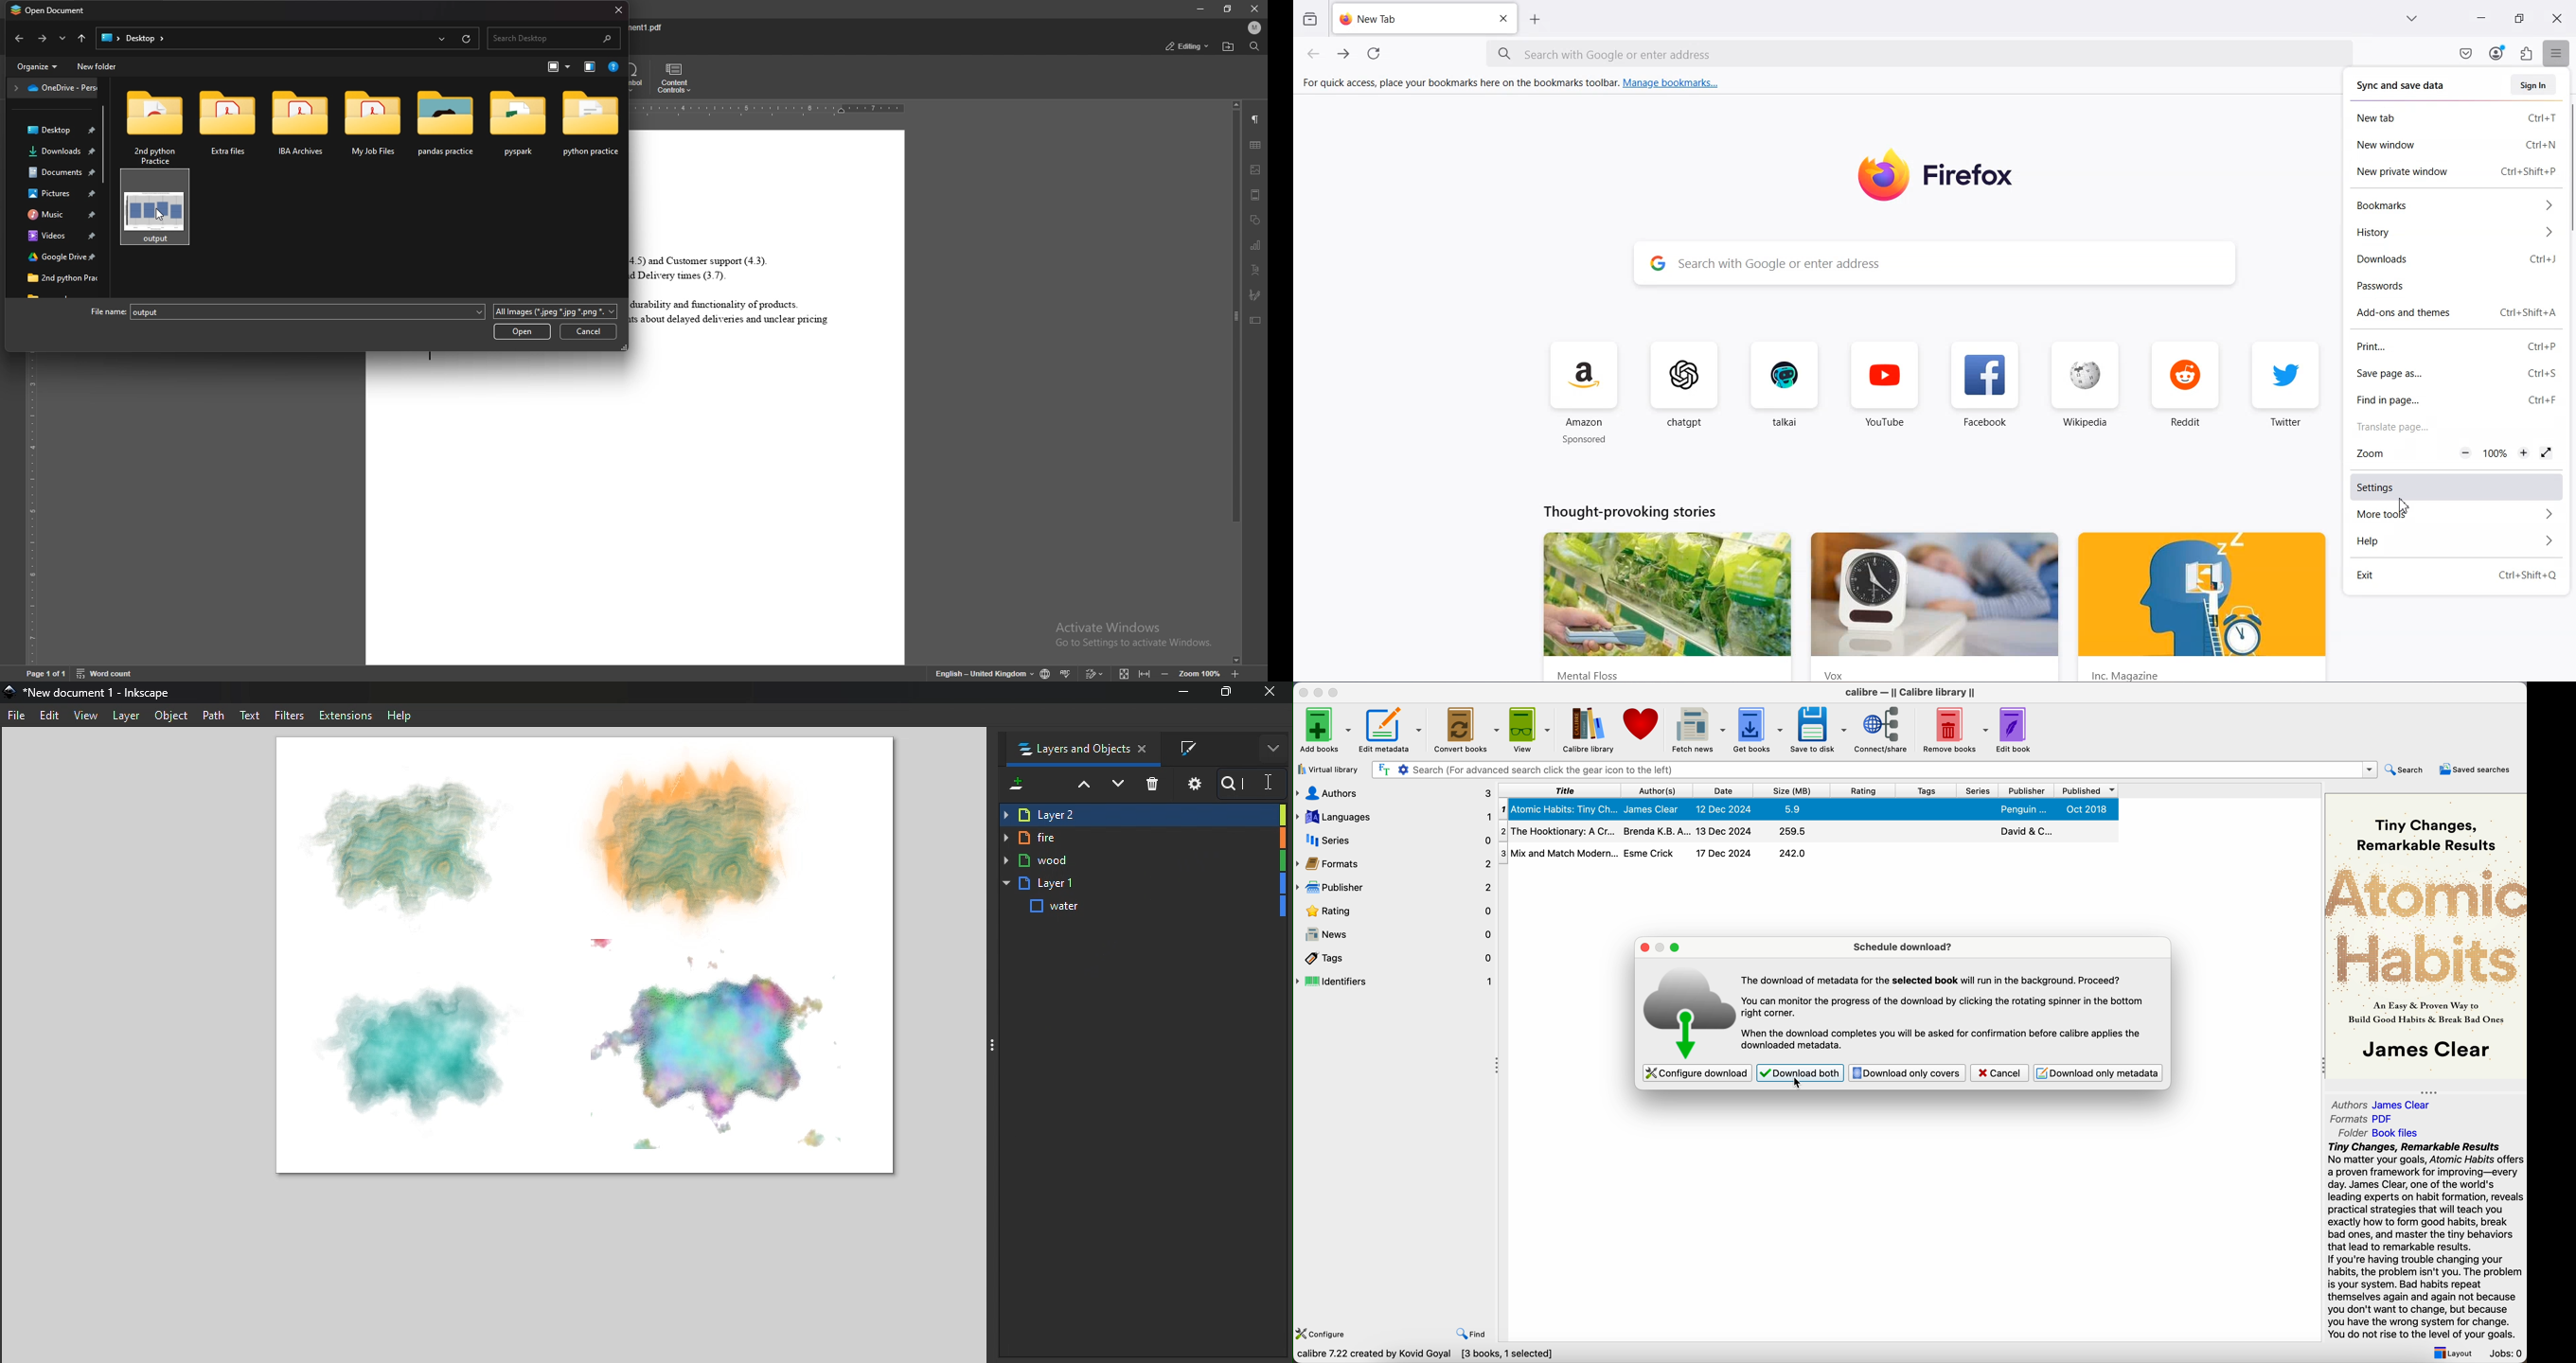 This screenshot has width=2576, height=1372. What do you see at coordinates (1256, 244) in the screenshot?
I see `chart` at bounding box center [1256, 244].